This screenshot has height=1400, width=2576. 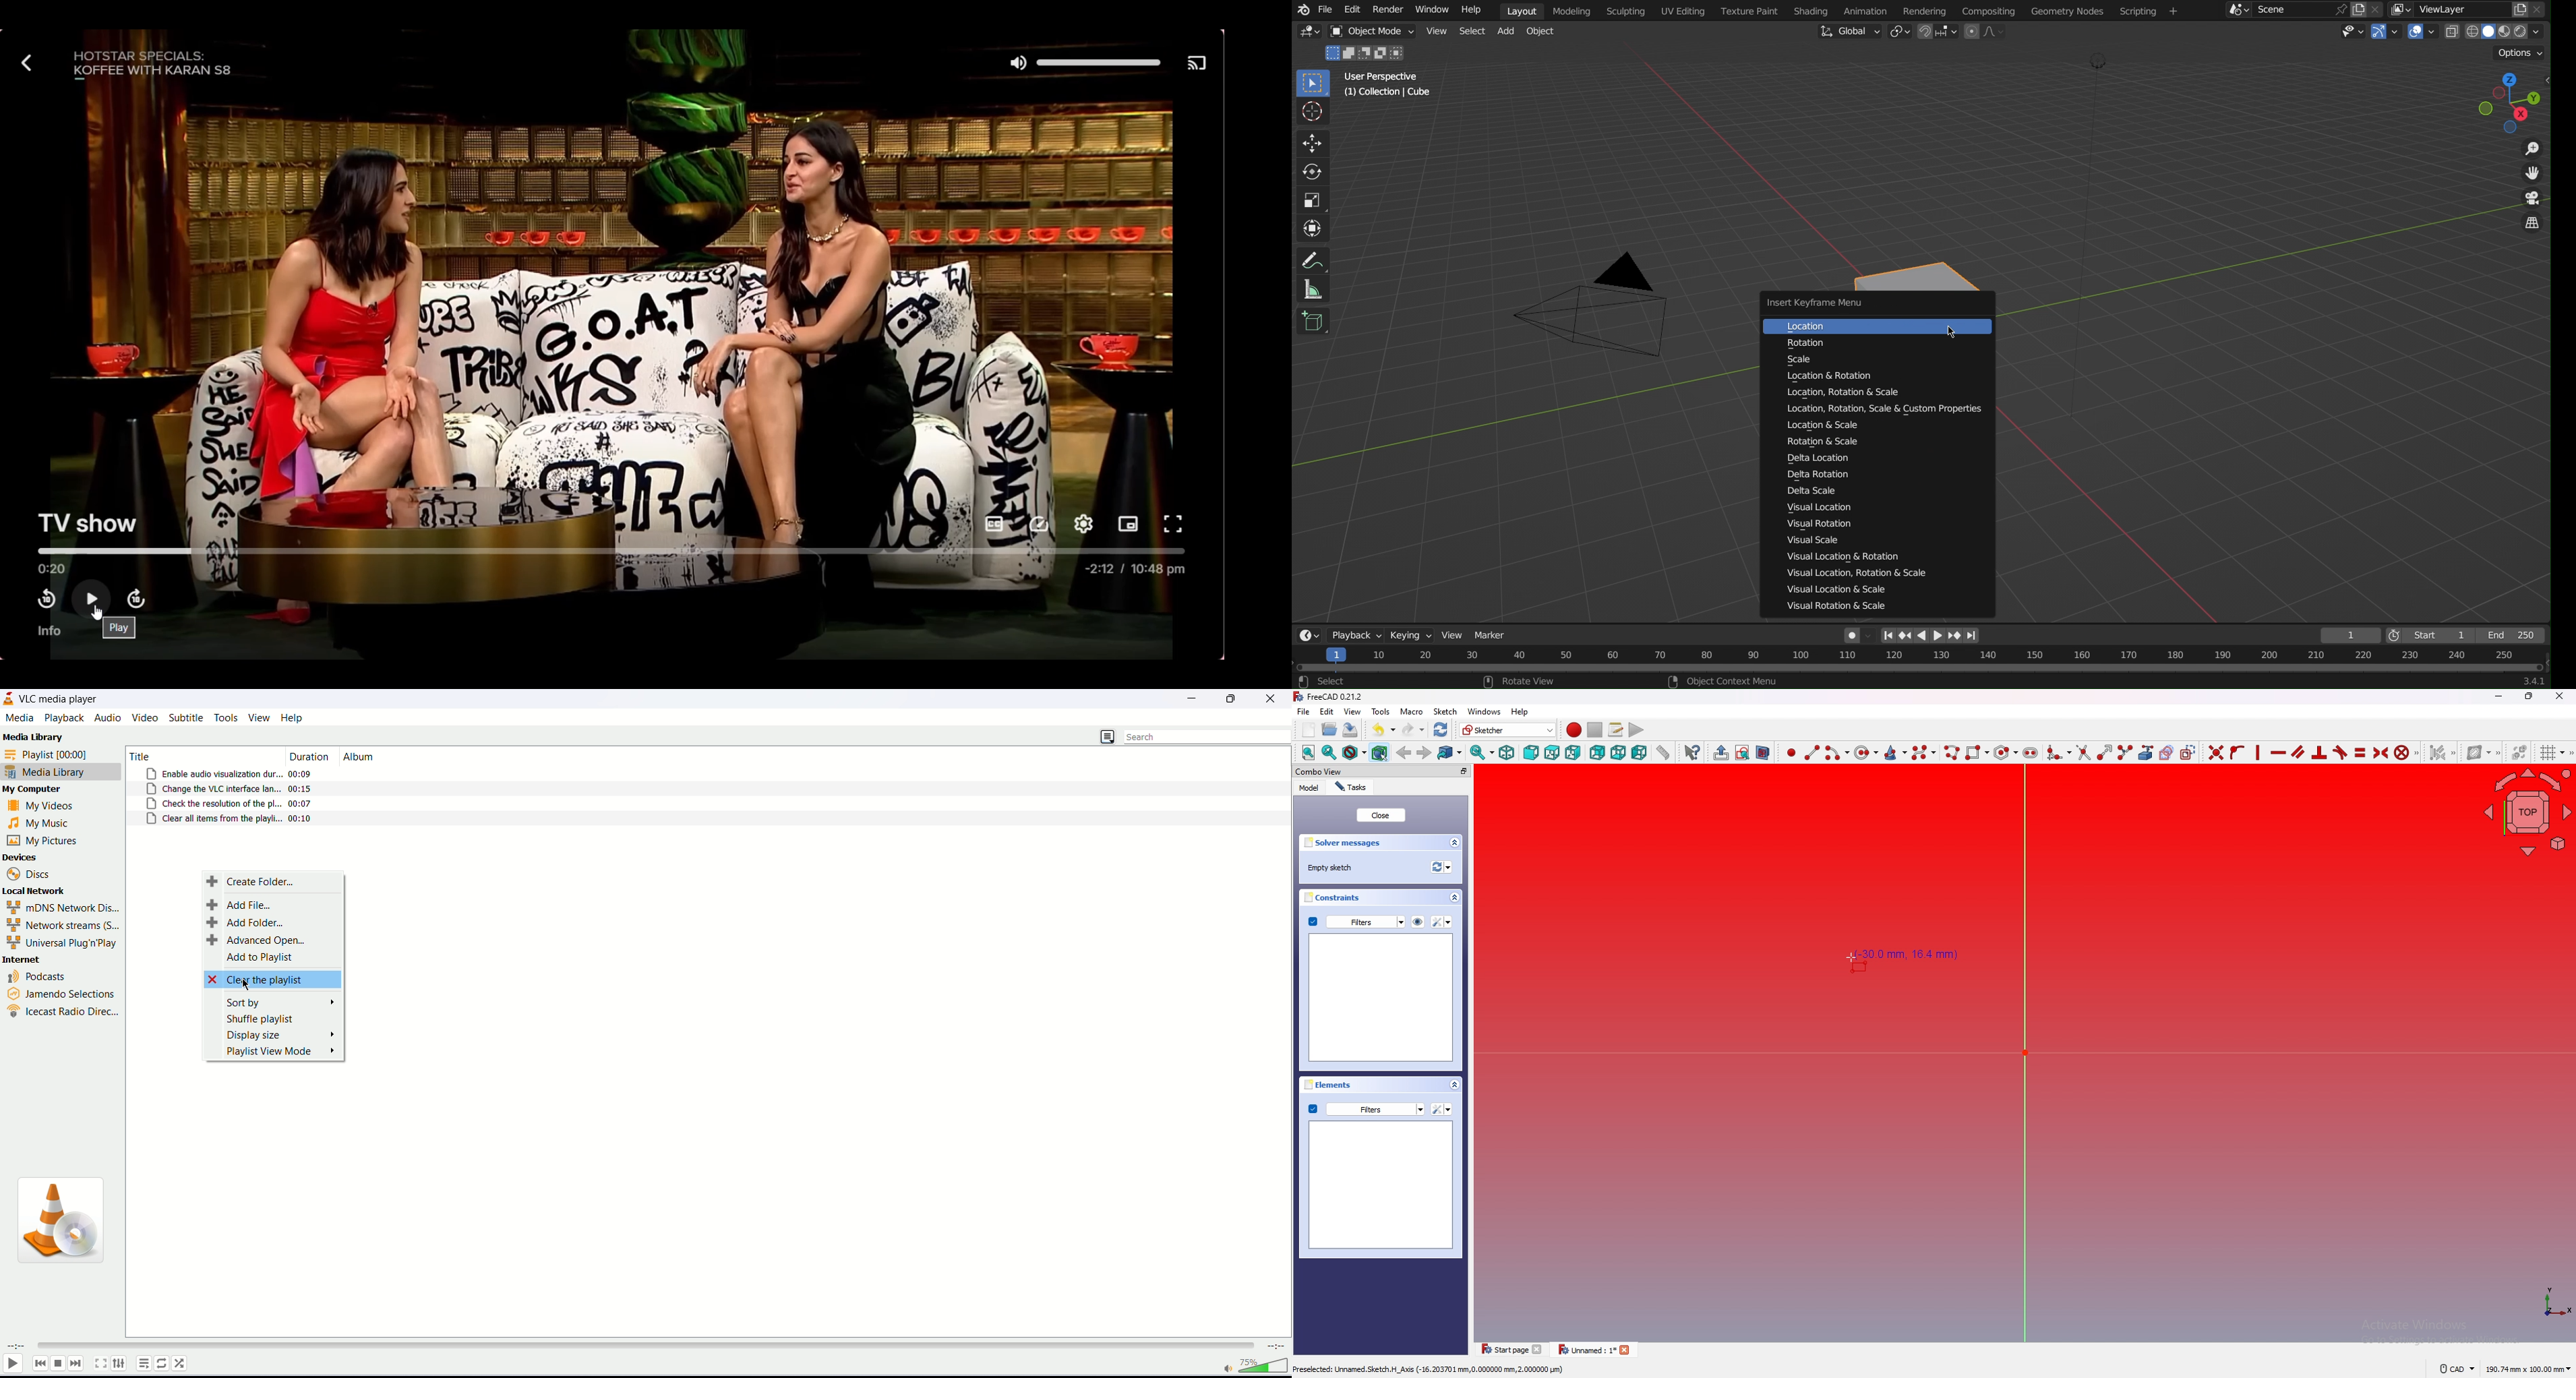 I want to click on save, so click(x=1351, y=730).